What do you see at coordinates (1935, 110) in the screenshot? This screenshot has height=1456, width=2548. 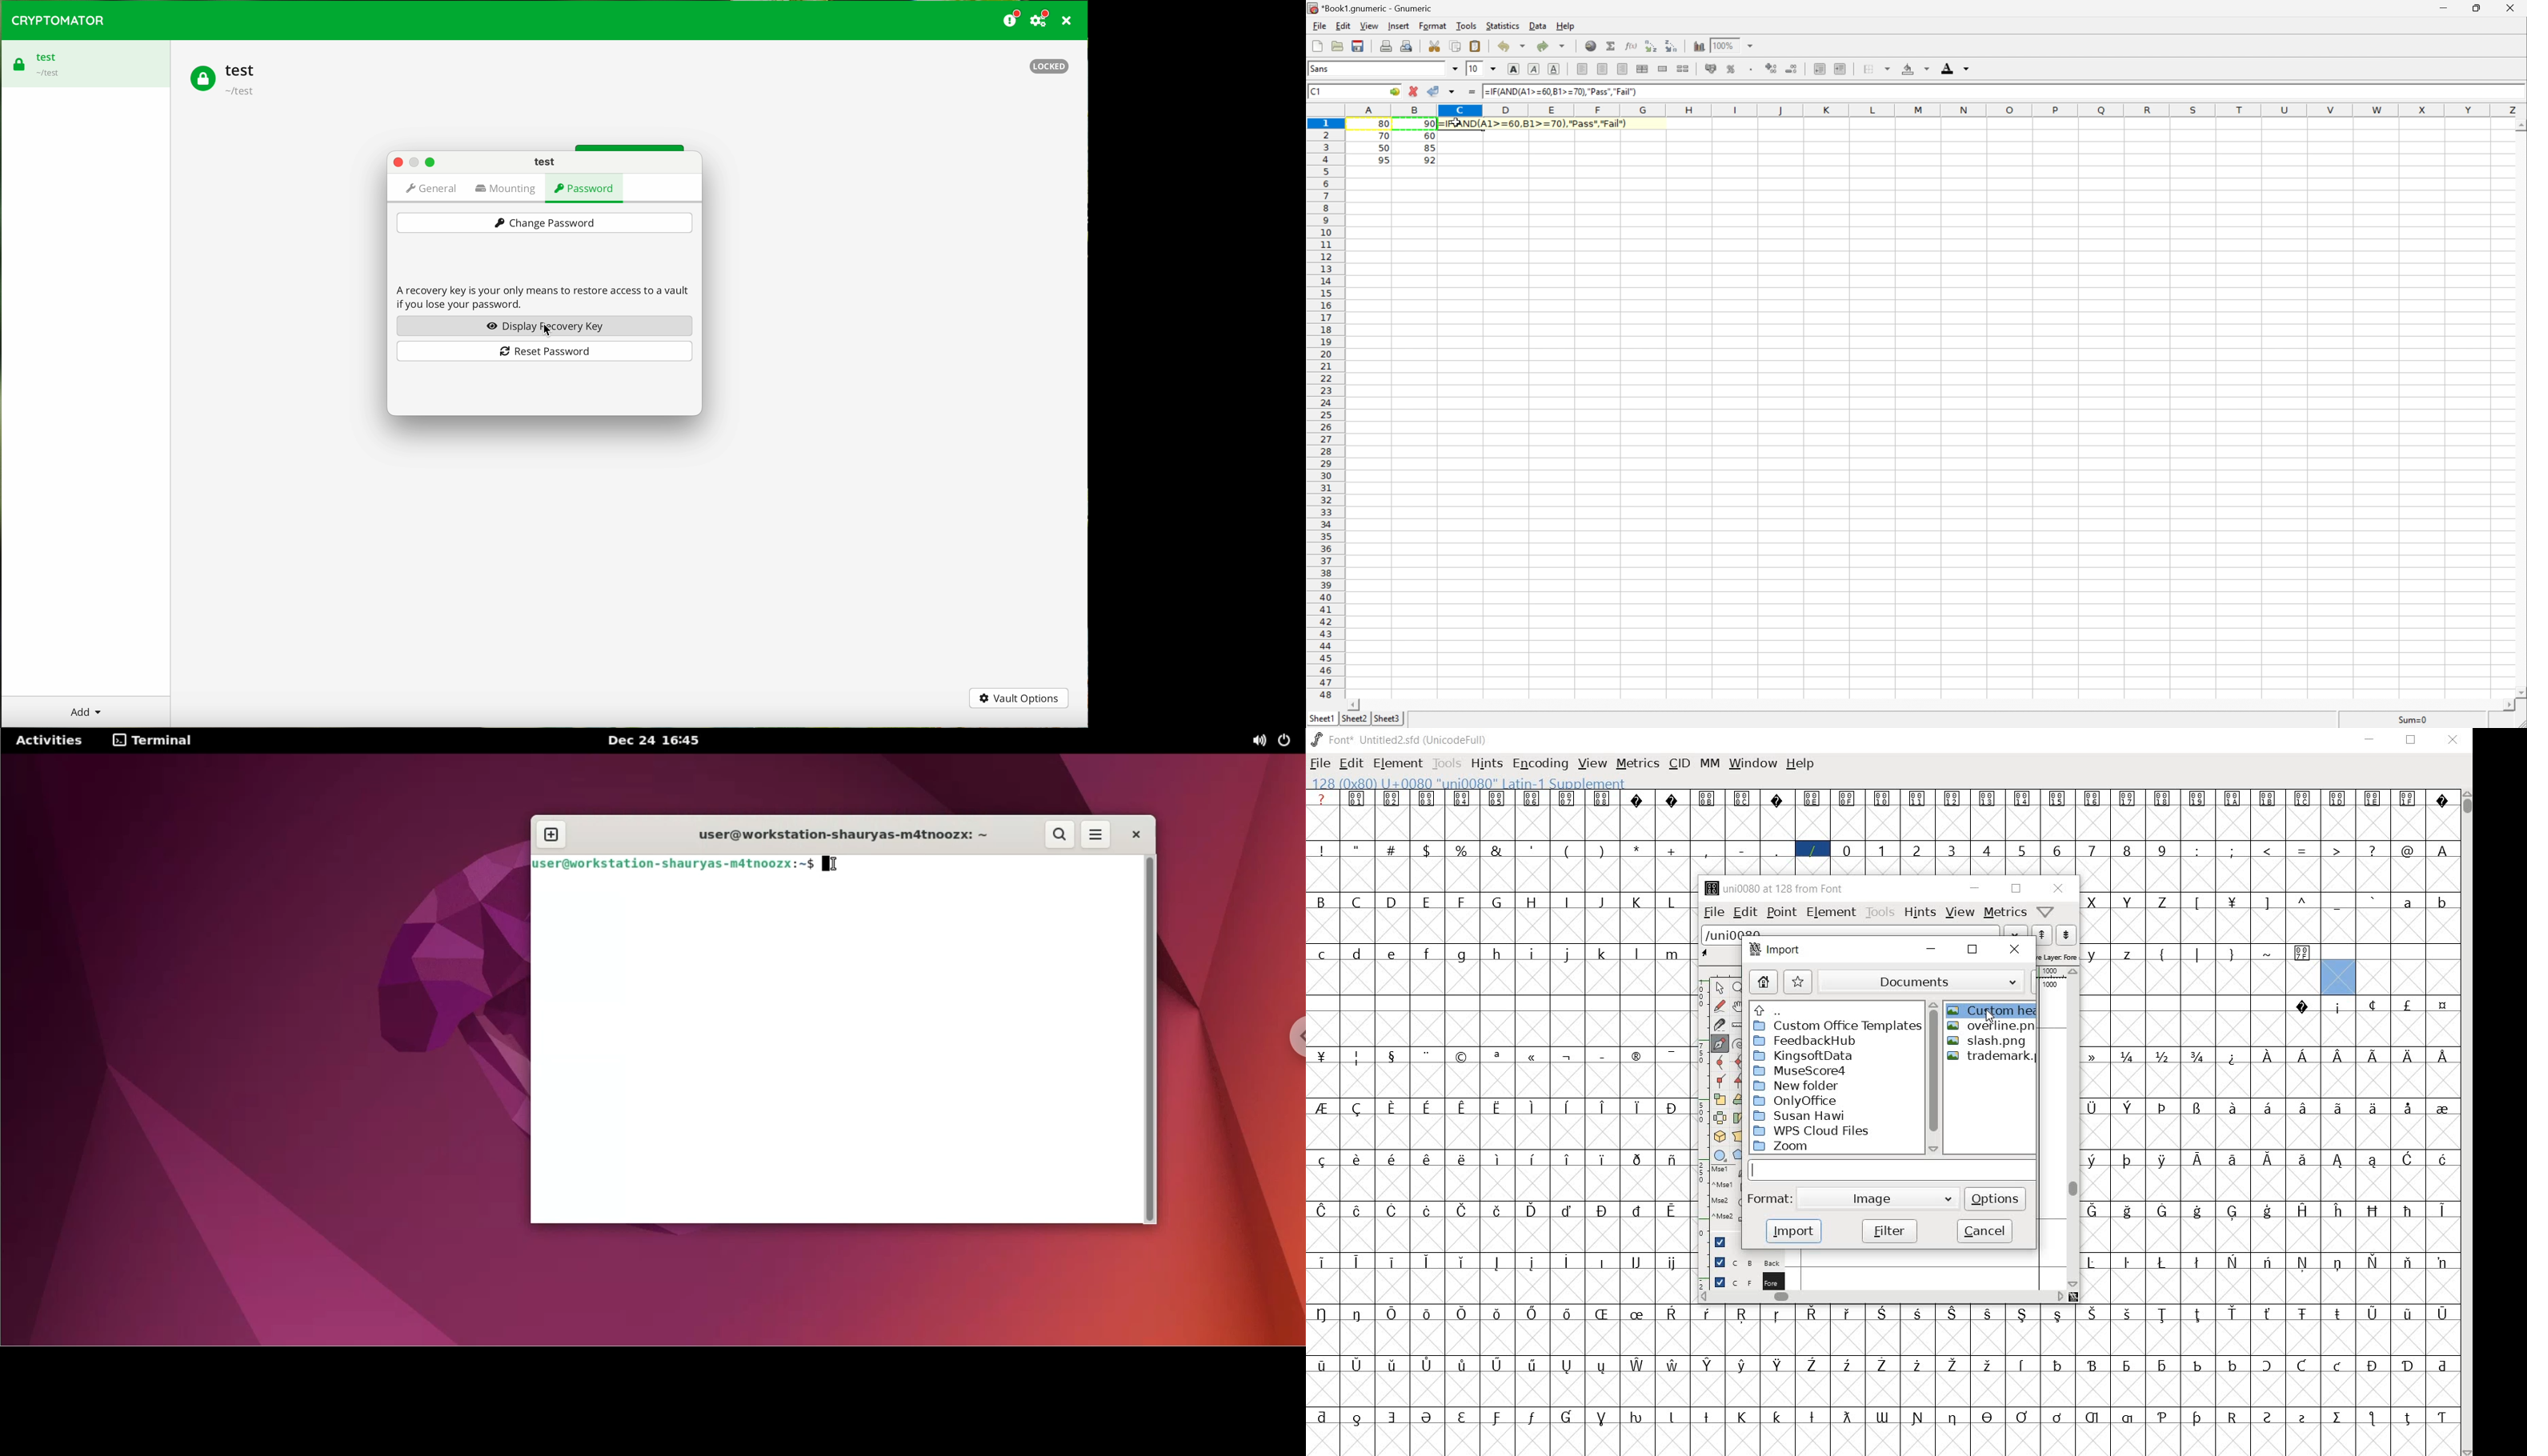 I see `Column names` at bounding box center [1935, 110].